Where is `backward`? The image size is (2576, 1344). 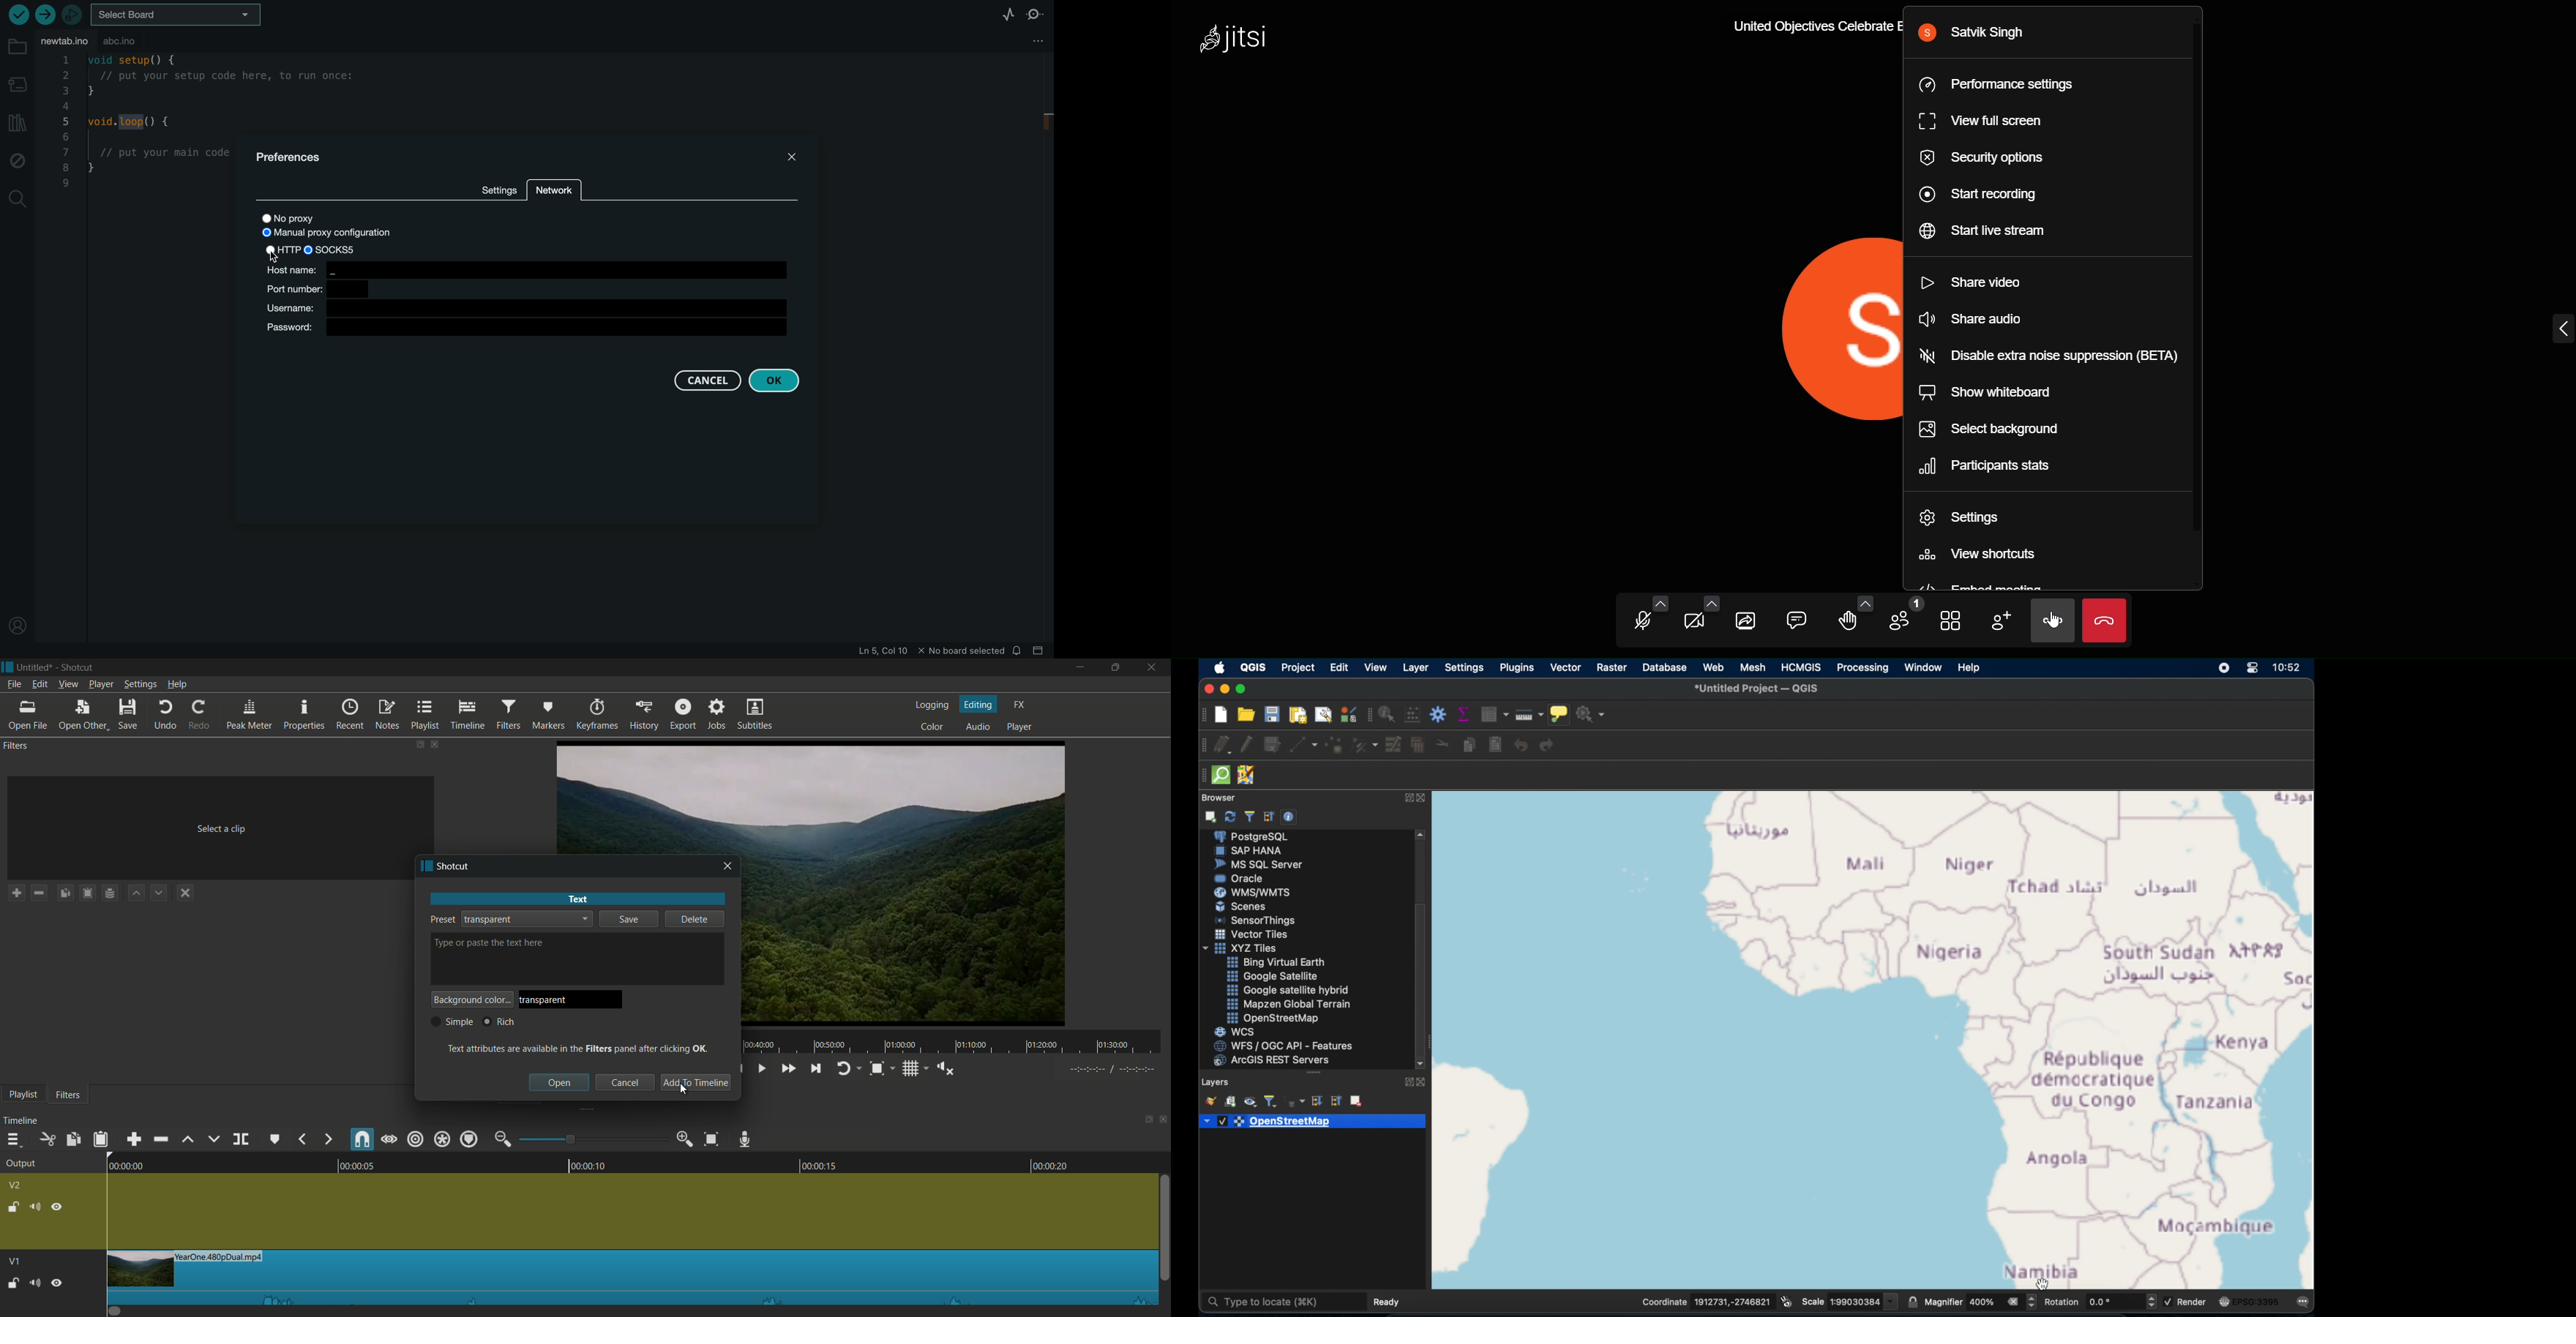 backward is located at coordinates (301, 1138).